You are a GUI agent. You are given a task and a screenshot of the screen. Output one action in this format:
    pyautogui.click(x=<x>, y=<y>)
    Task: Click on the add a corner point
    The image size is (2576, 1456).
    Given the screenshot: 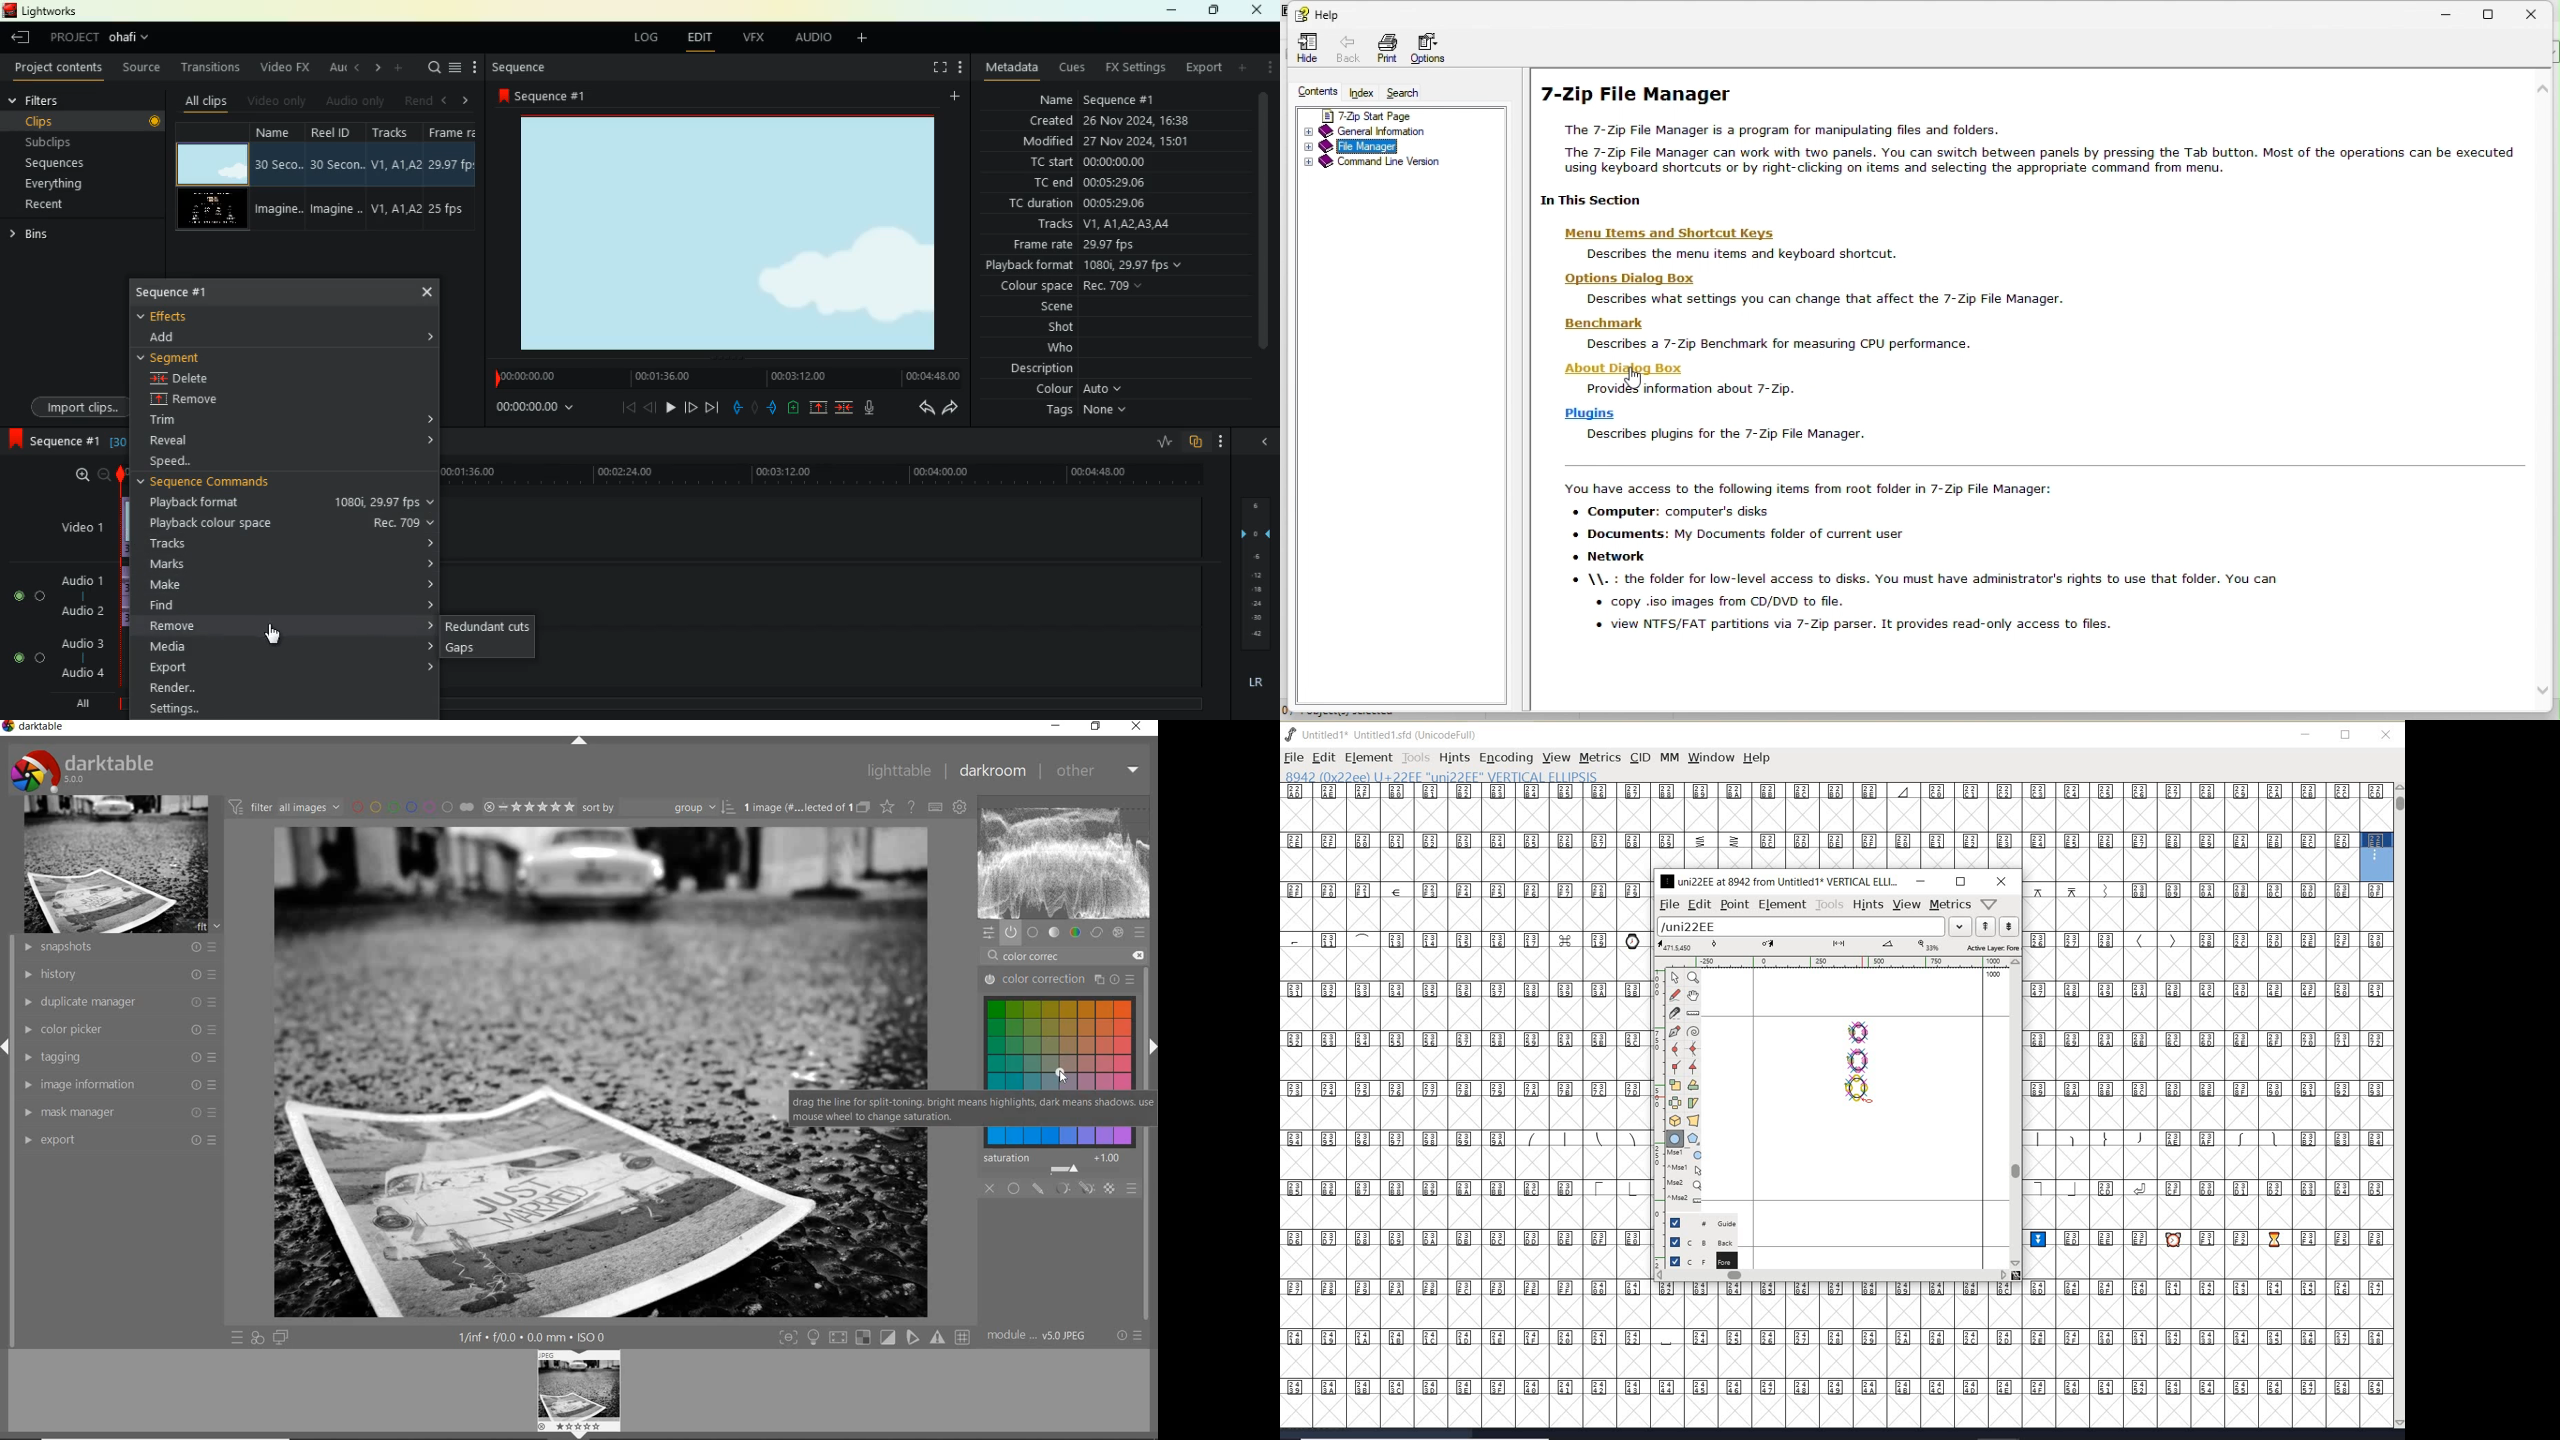 What is the action you would take?
    pyautogui.click(x=1677, y=1066)
    